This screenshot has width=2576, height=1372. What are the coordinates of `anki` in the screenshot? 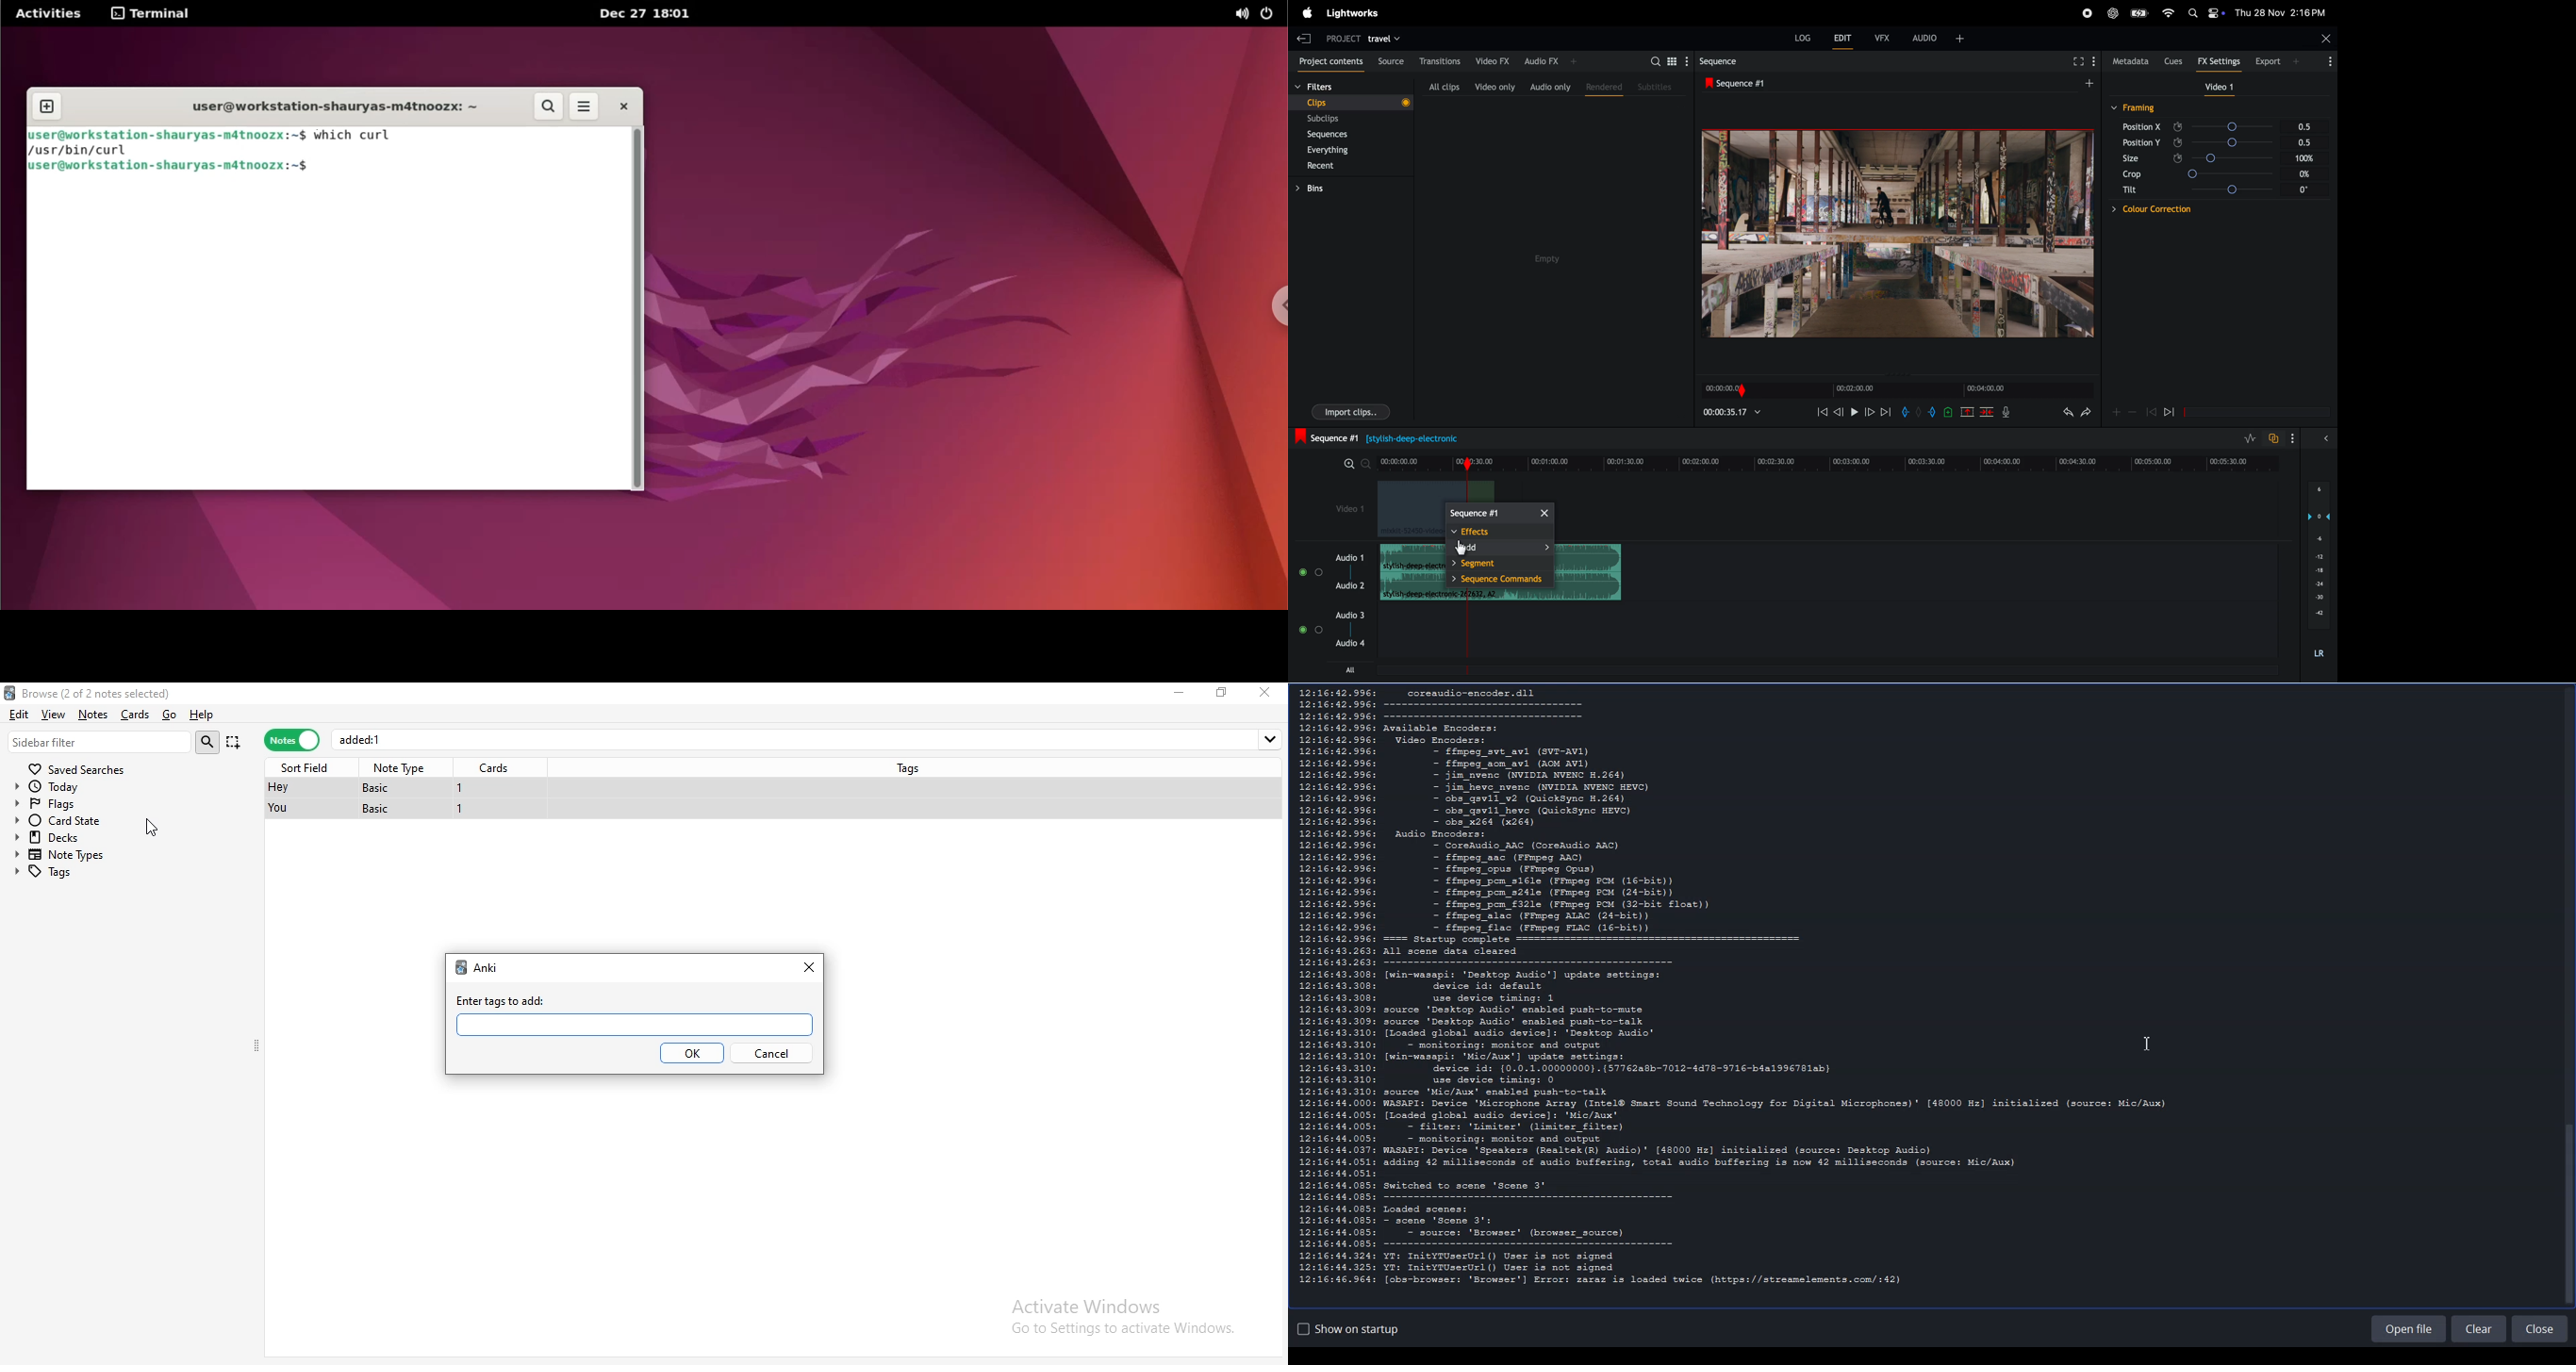 It's located at (487, 967).